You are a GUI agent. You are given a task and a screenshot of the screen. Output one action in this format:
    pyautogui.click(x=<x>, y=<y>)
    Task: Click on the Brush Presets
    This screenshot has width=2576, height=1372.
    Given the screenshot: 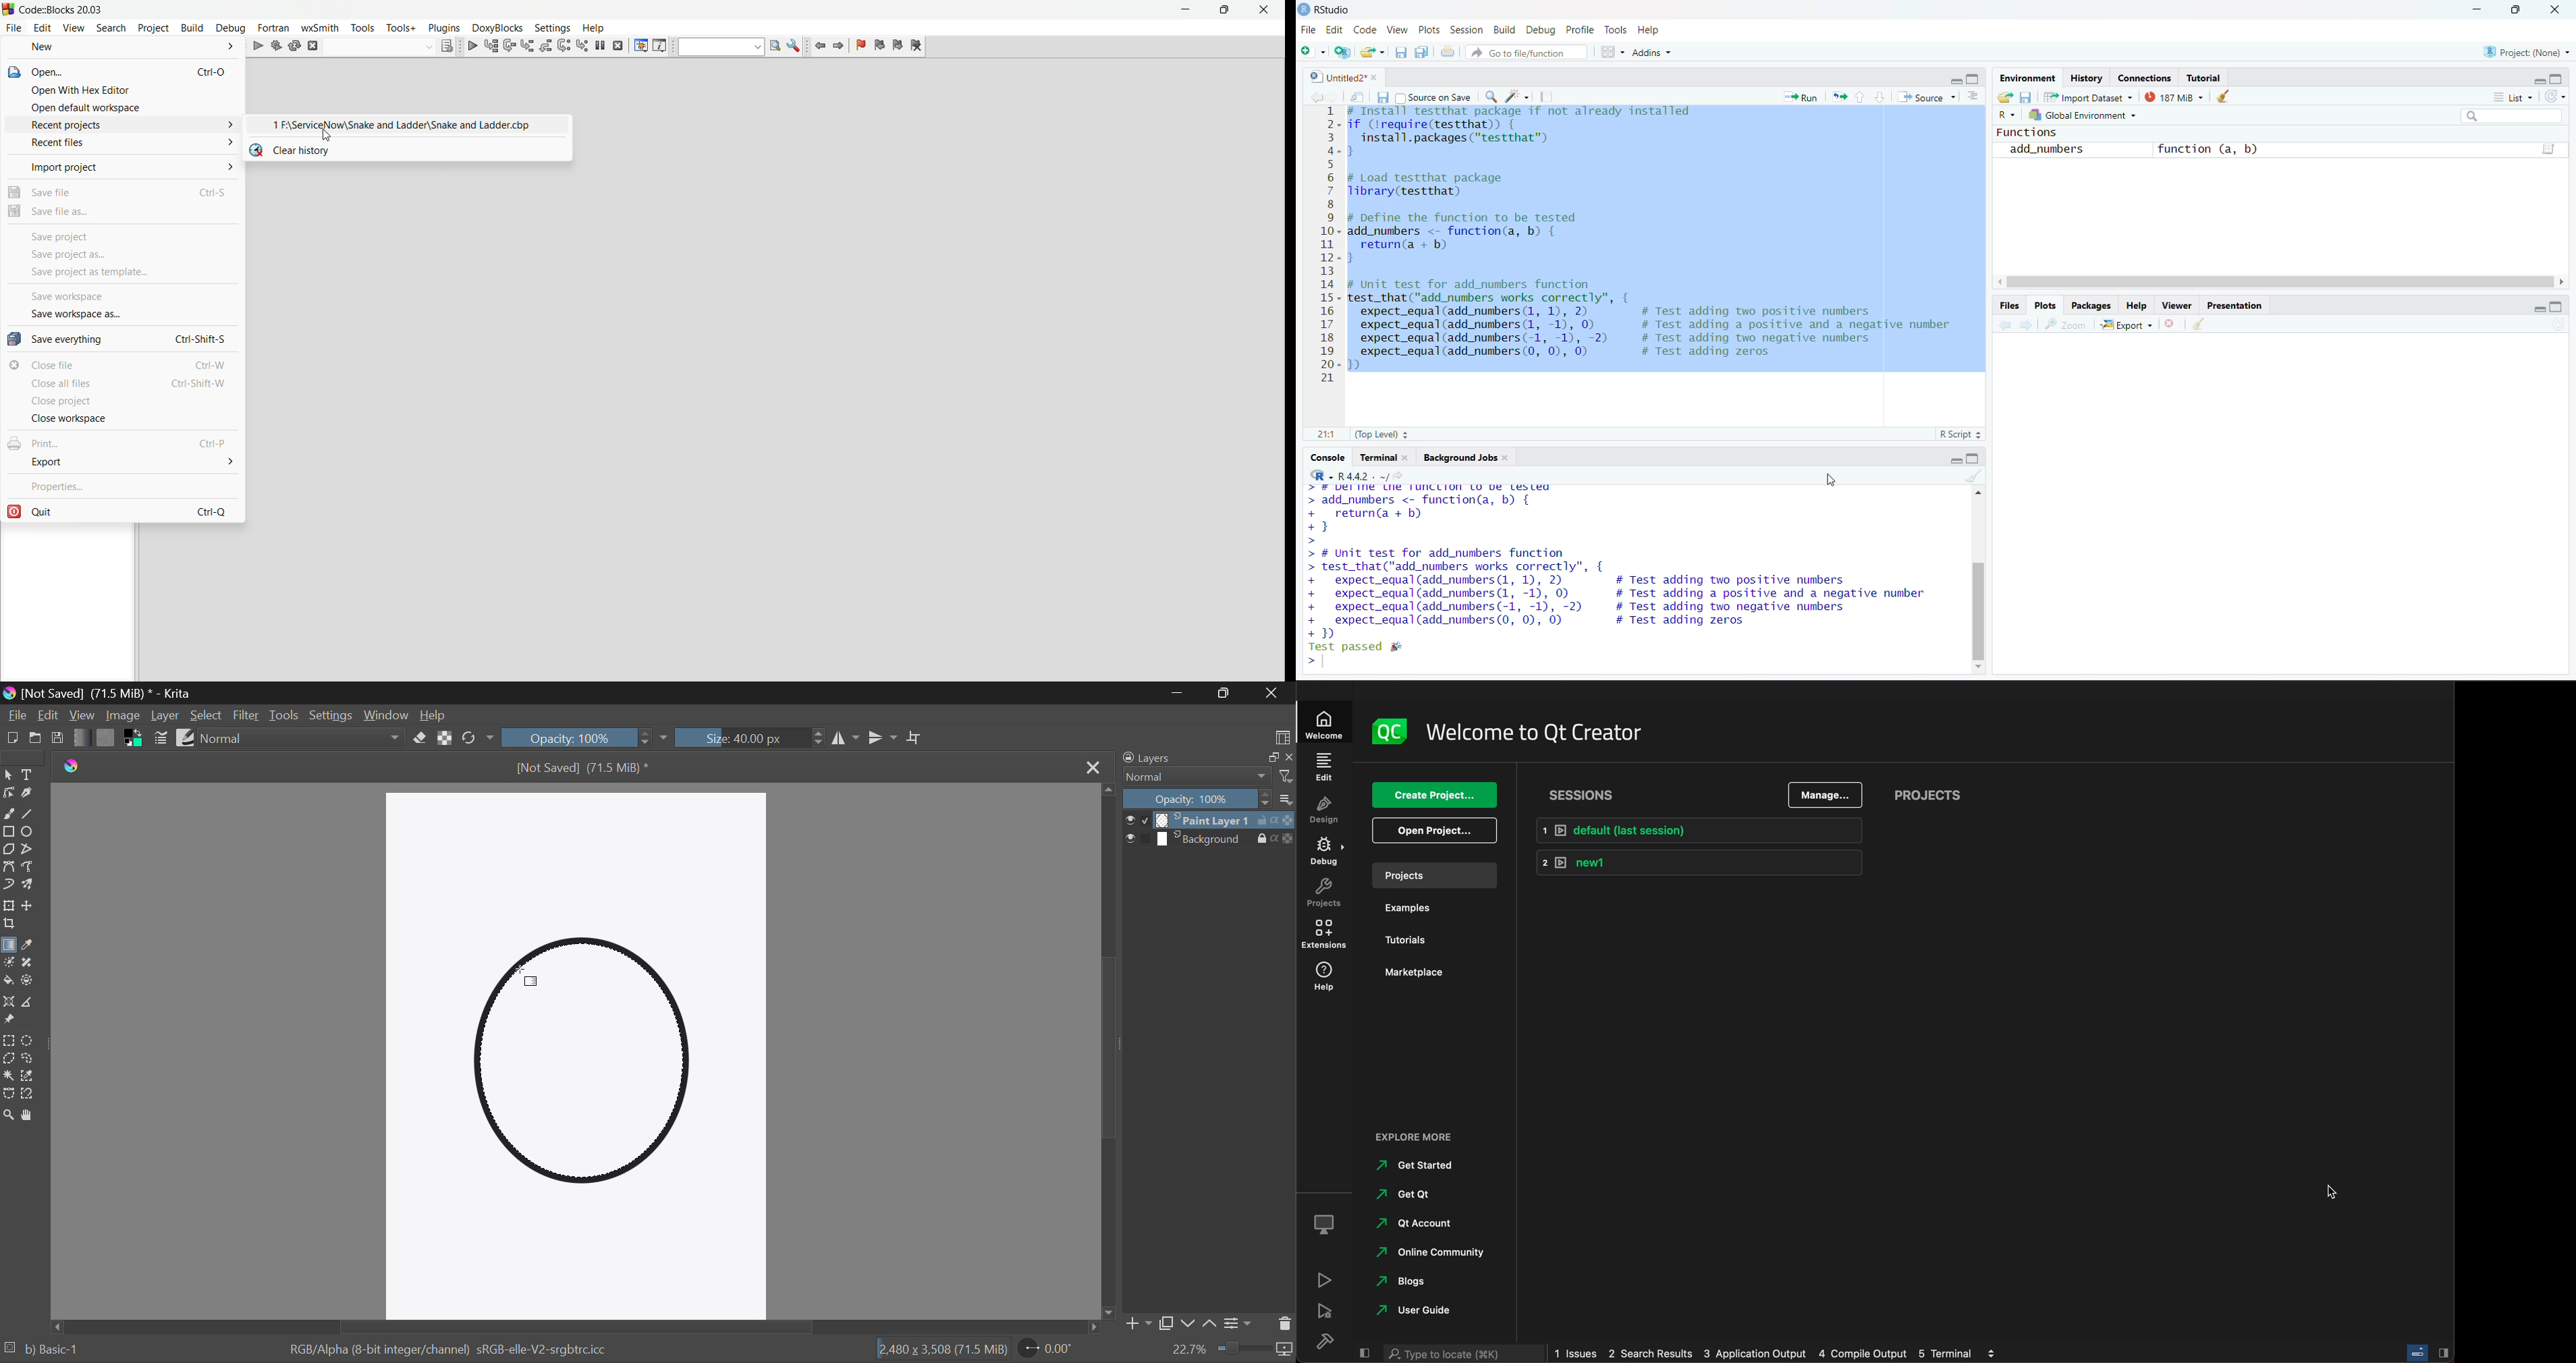 What is the action you would take?
    pyautogui.click(x=188, y=739)
    